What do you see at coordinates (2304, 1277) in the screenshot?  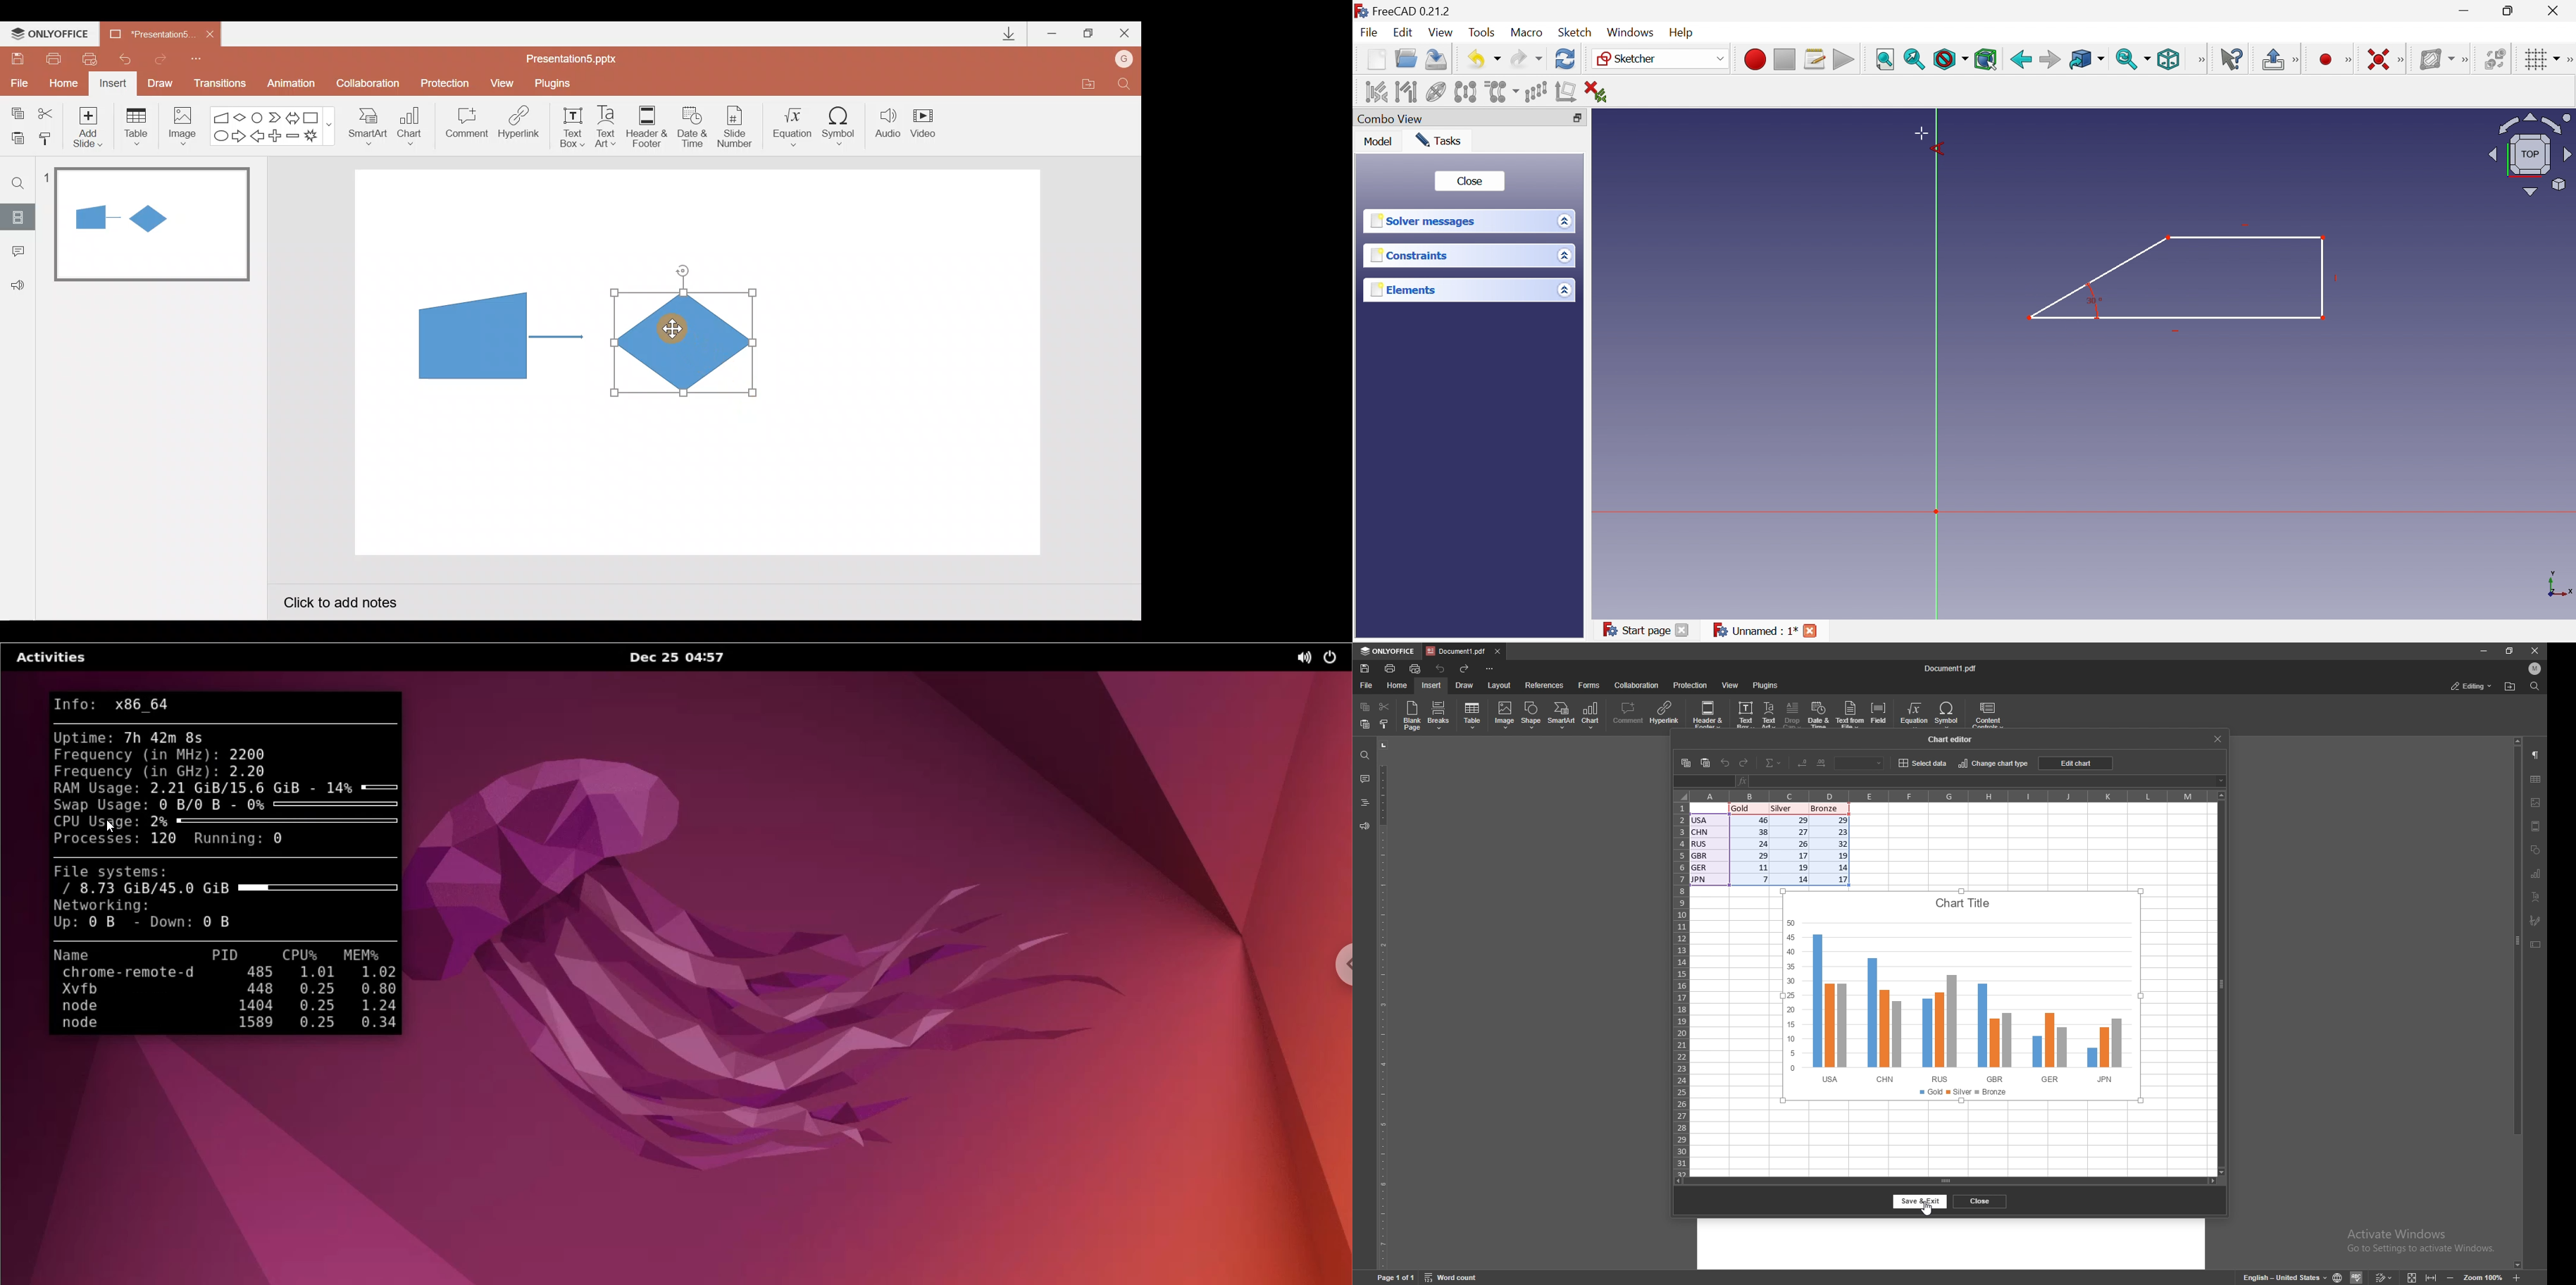 I see `English-United States` at bounding box center [2304, 1277].